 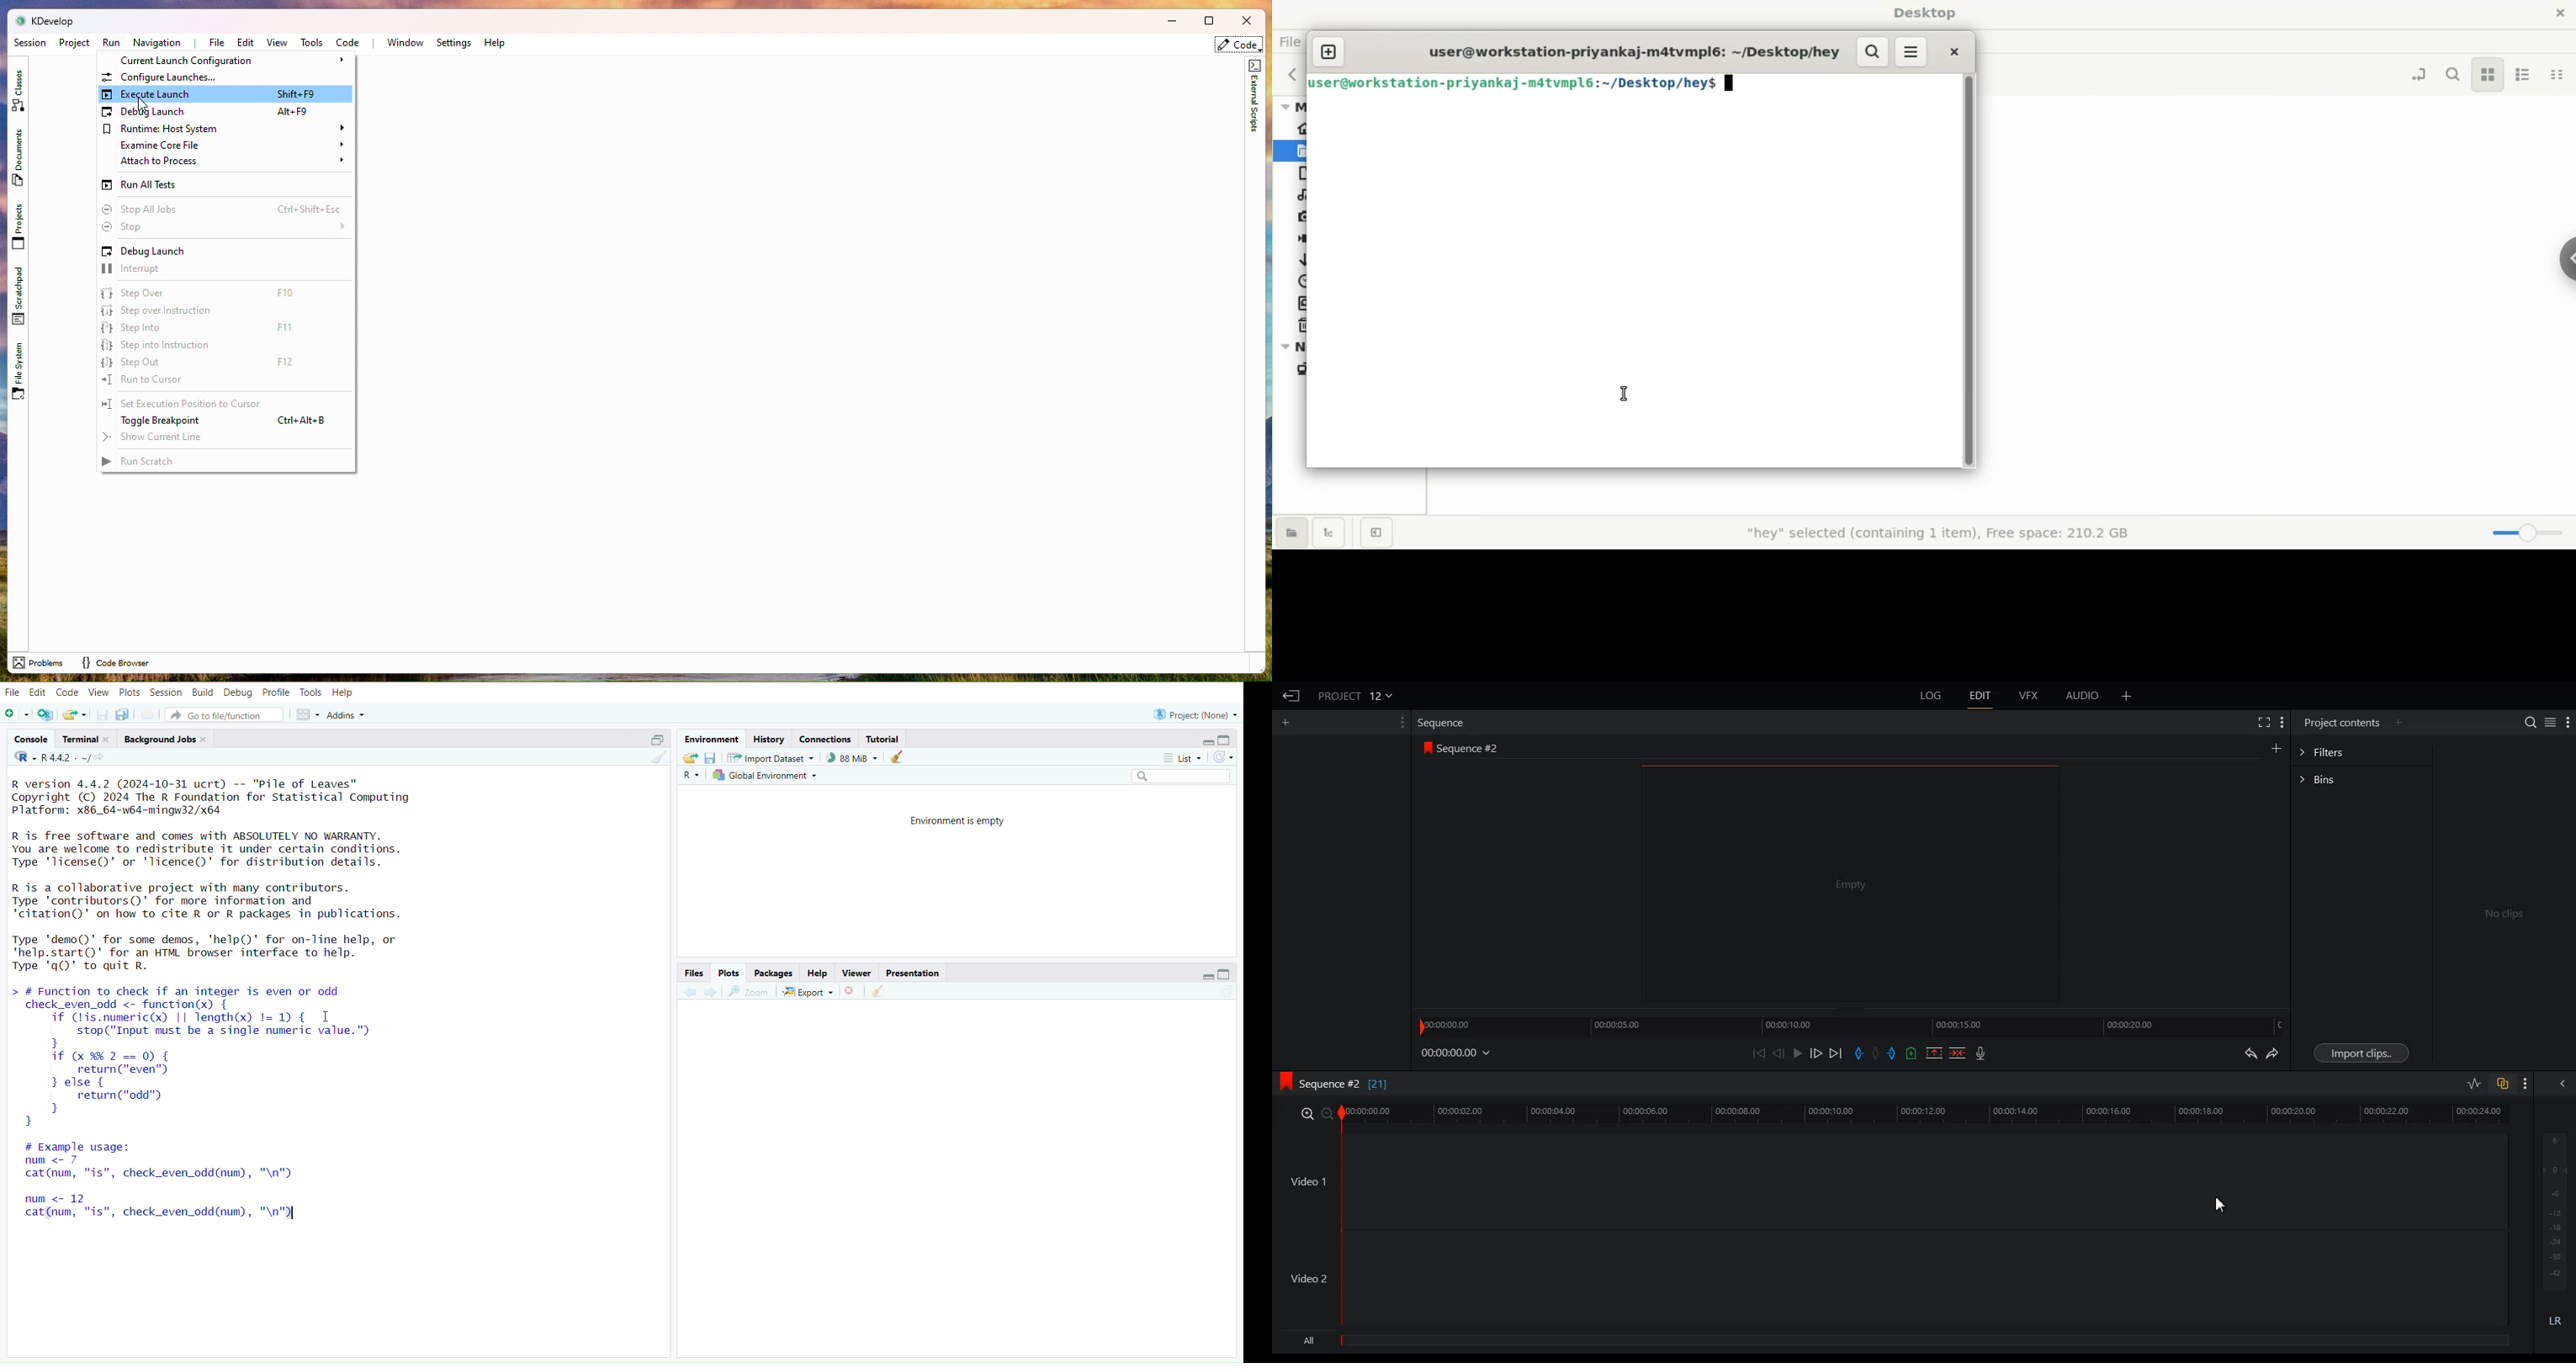 I want to click on search, so click(x=2452, y=75).